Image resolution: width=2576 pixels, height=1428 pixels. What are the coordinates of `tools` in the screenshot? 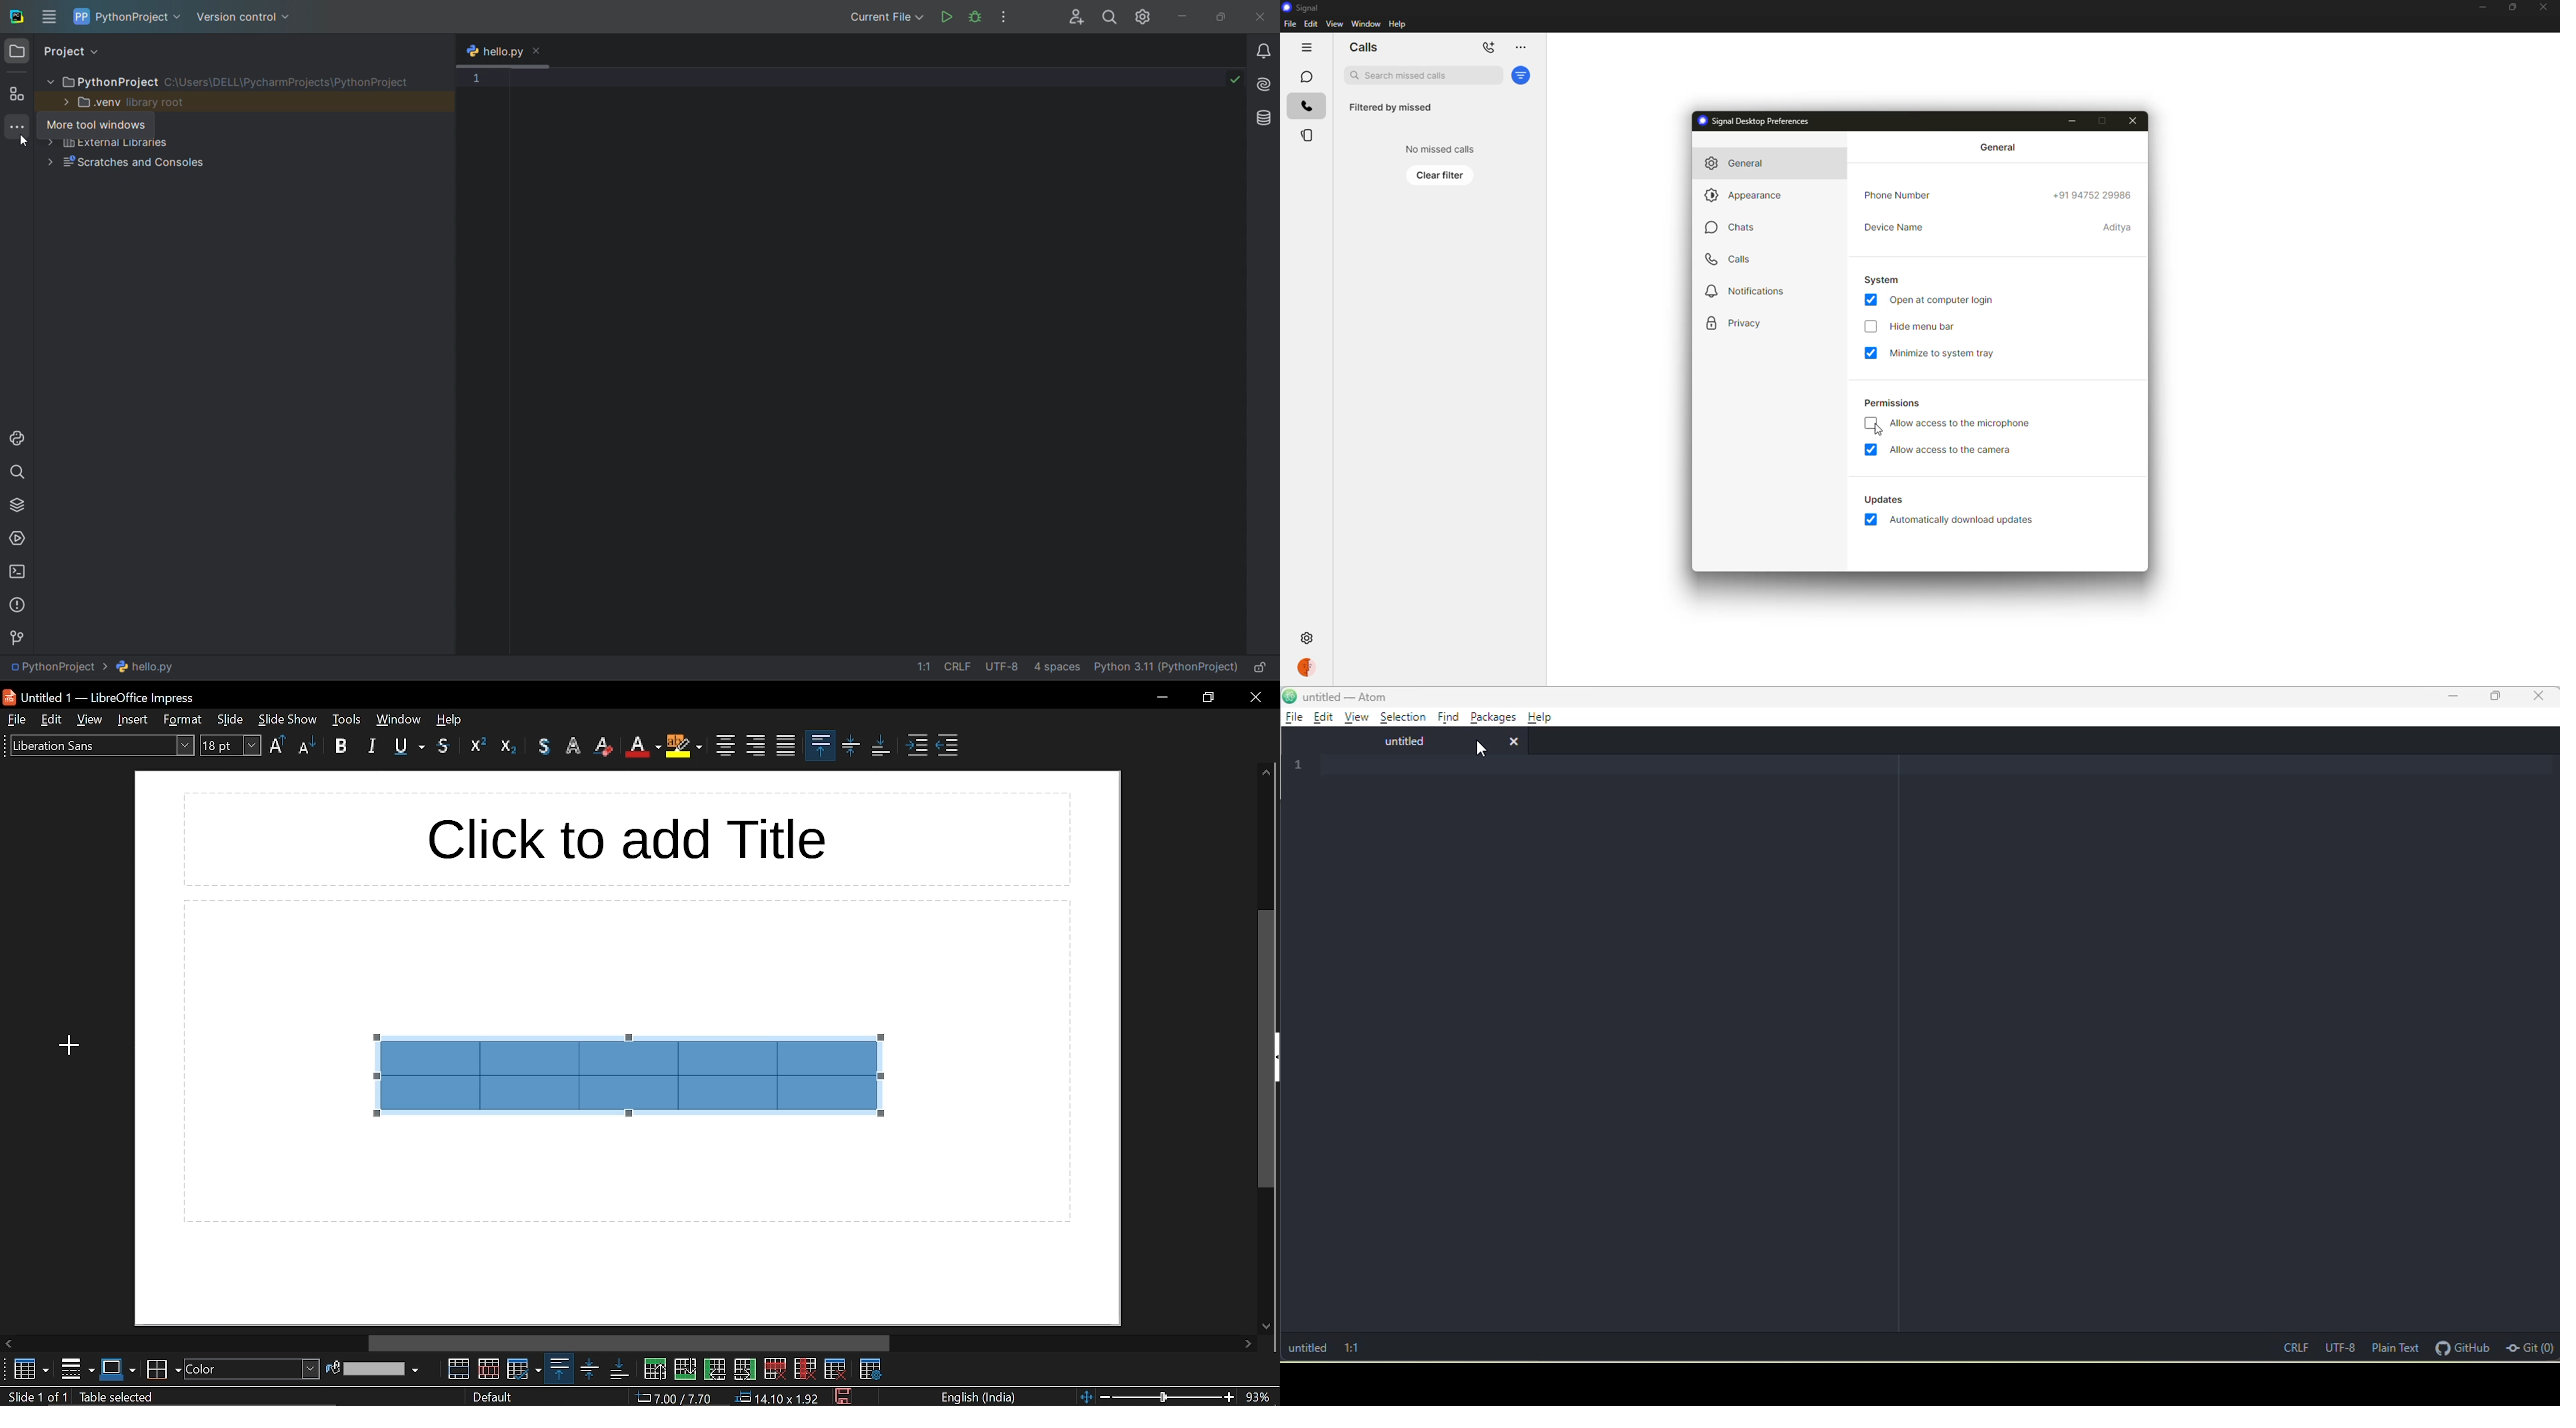 It's located at (348, 720).